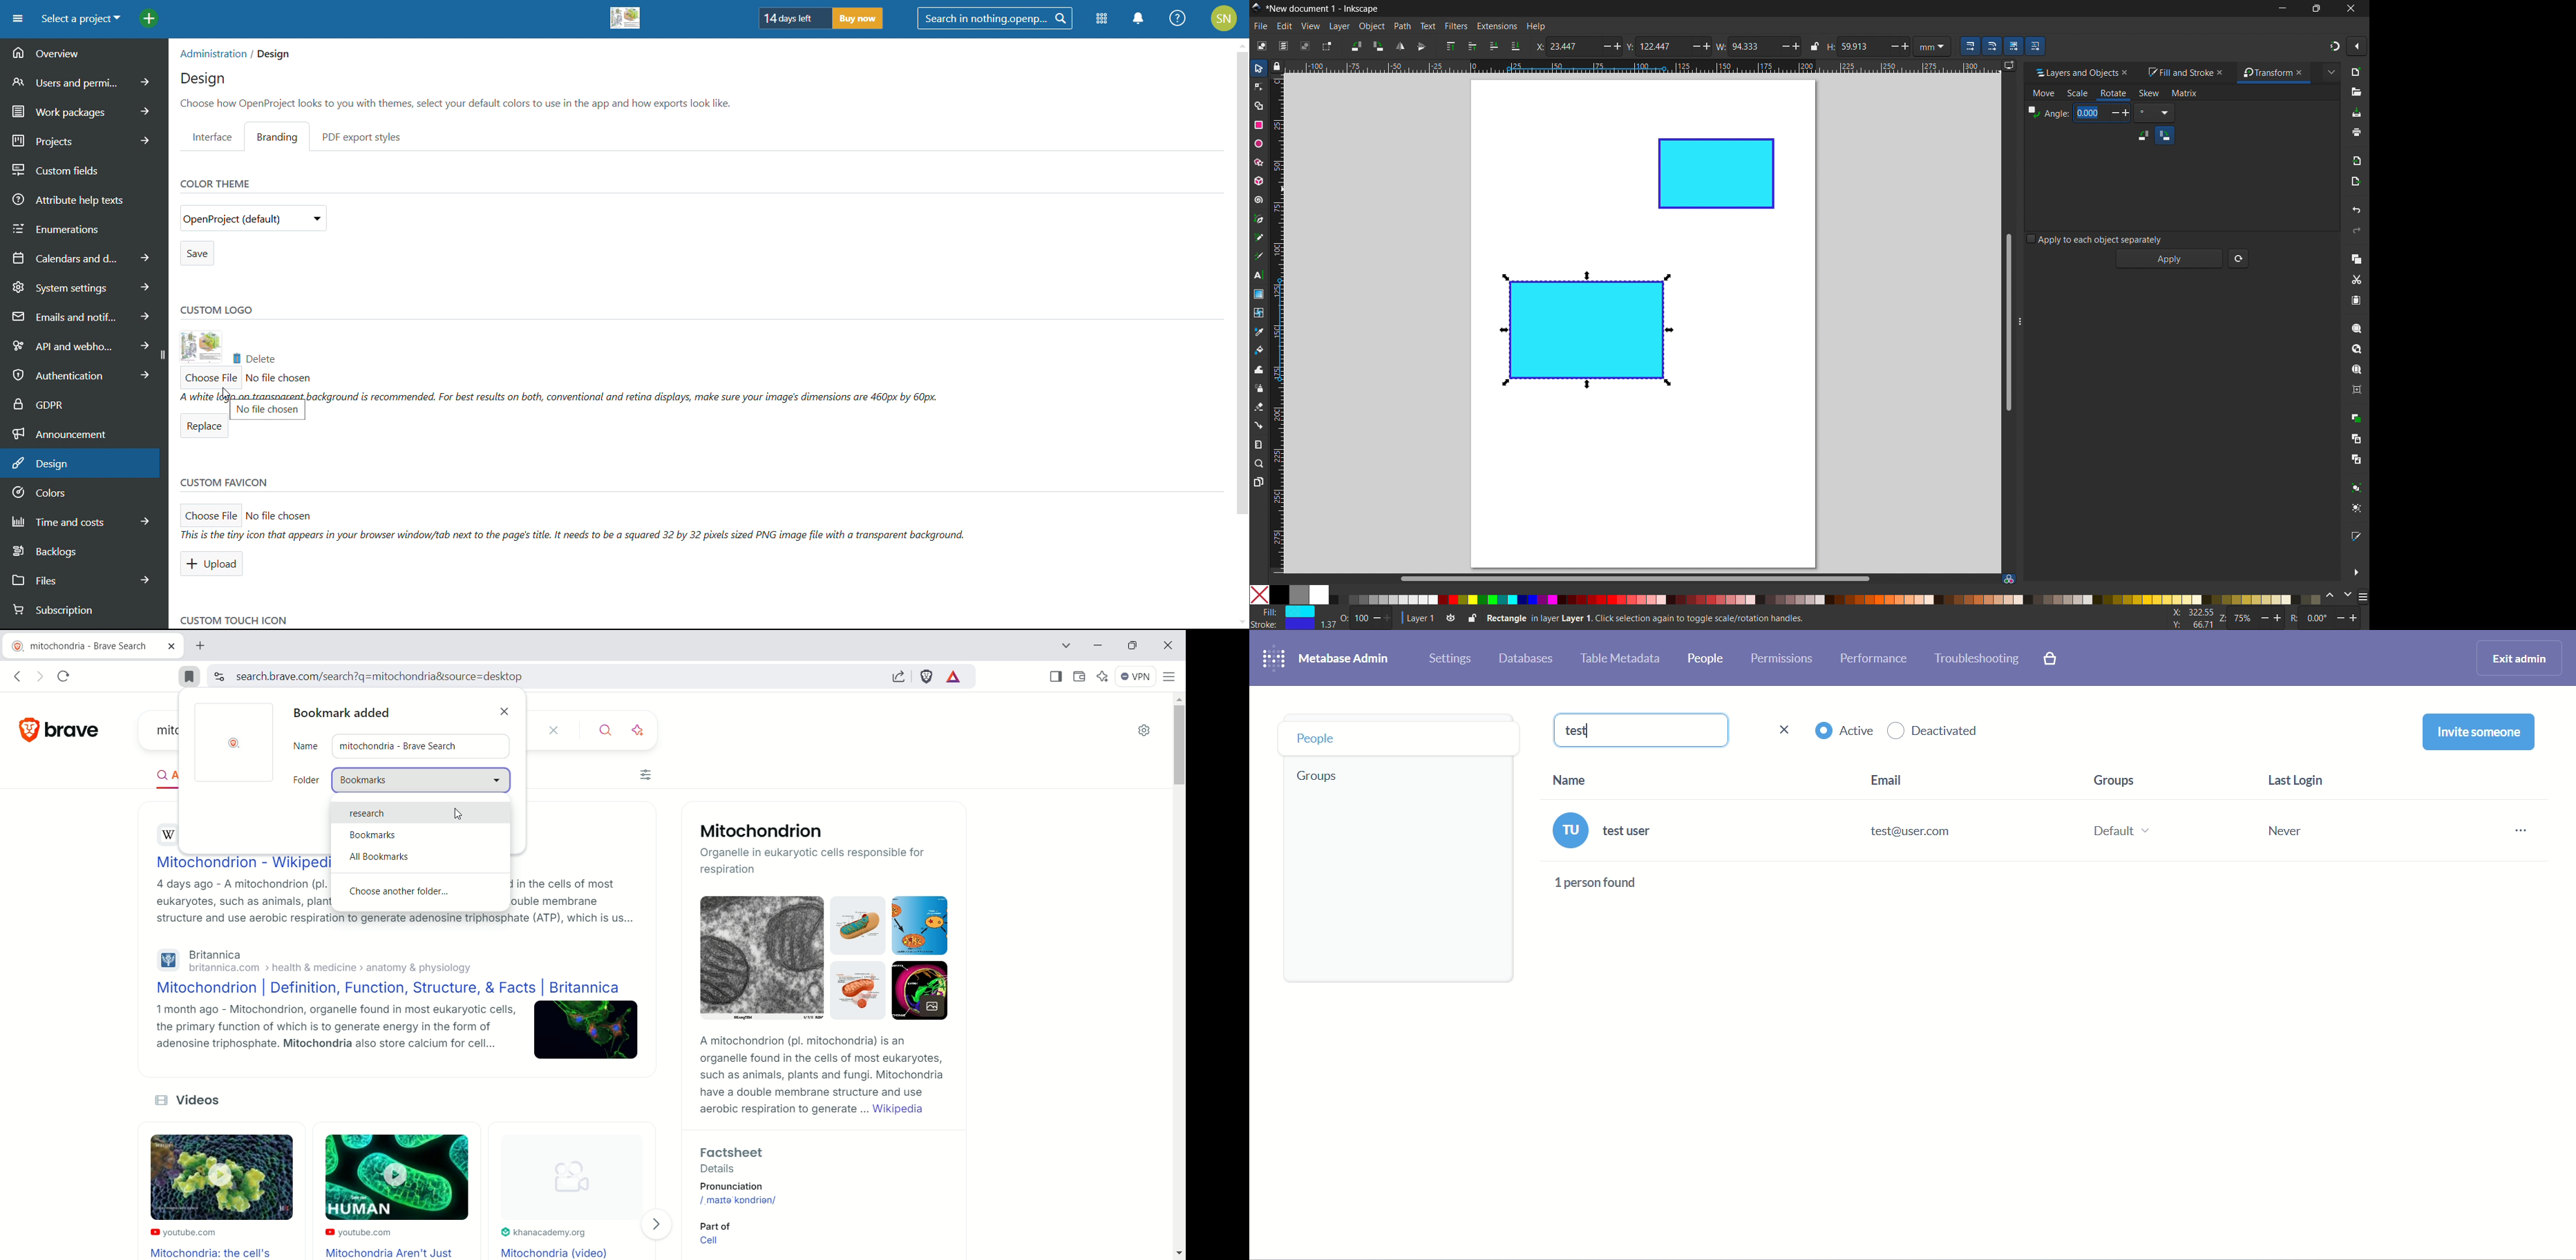 Image resolution: width=2576 pixels, height=1260 pixels. Describe the element at coordinates (1886, 778) in the screenshot. I see `Email` at that location.